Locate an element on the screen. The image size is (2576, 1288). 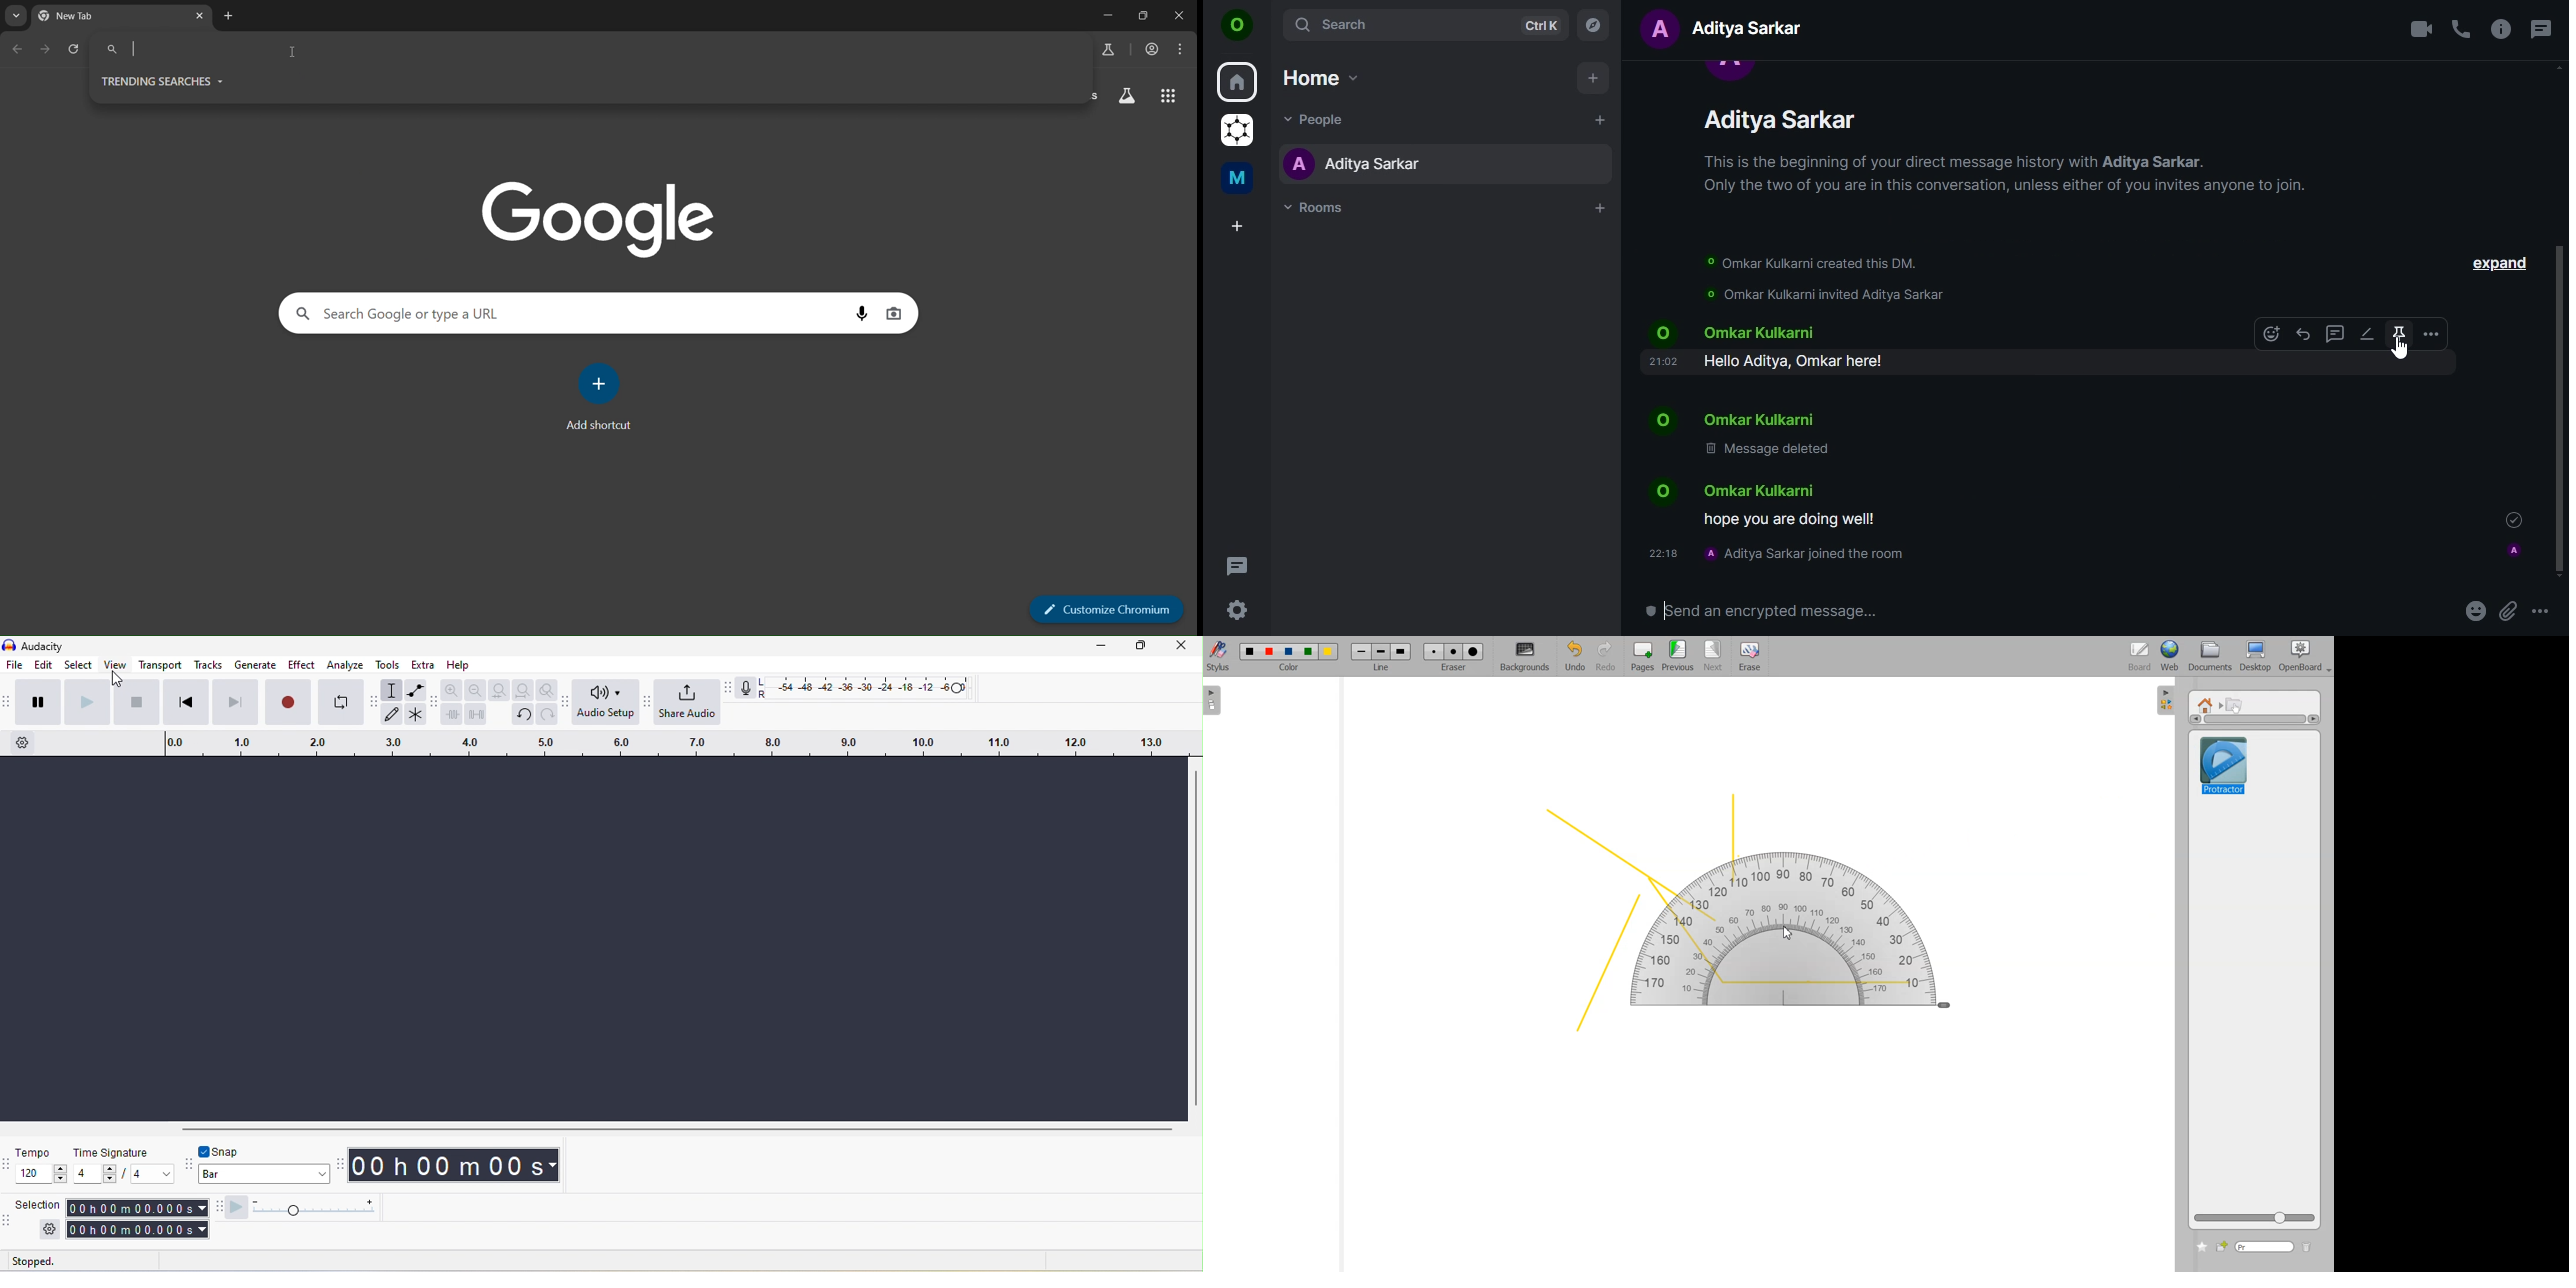
selection toolbar is located at coordinates (7, 1224).